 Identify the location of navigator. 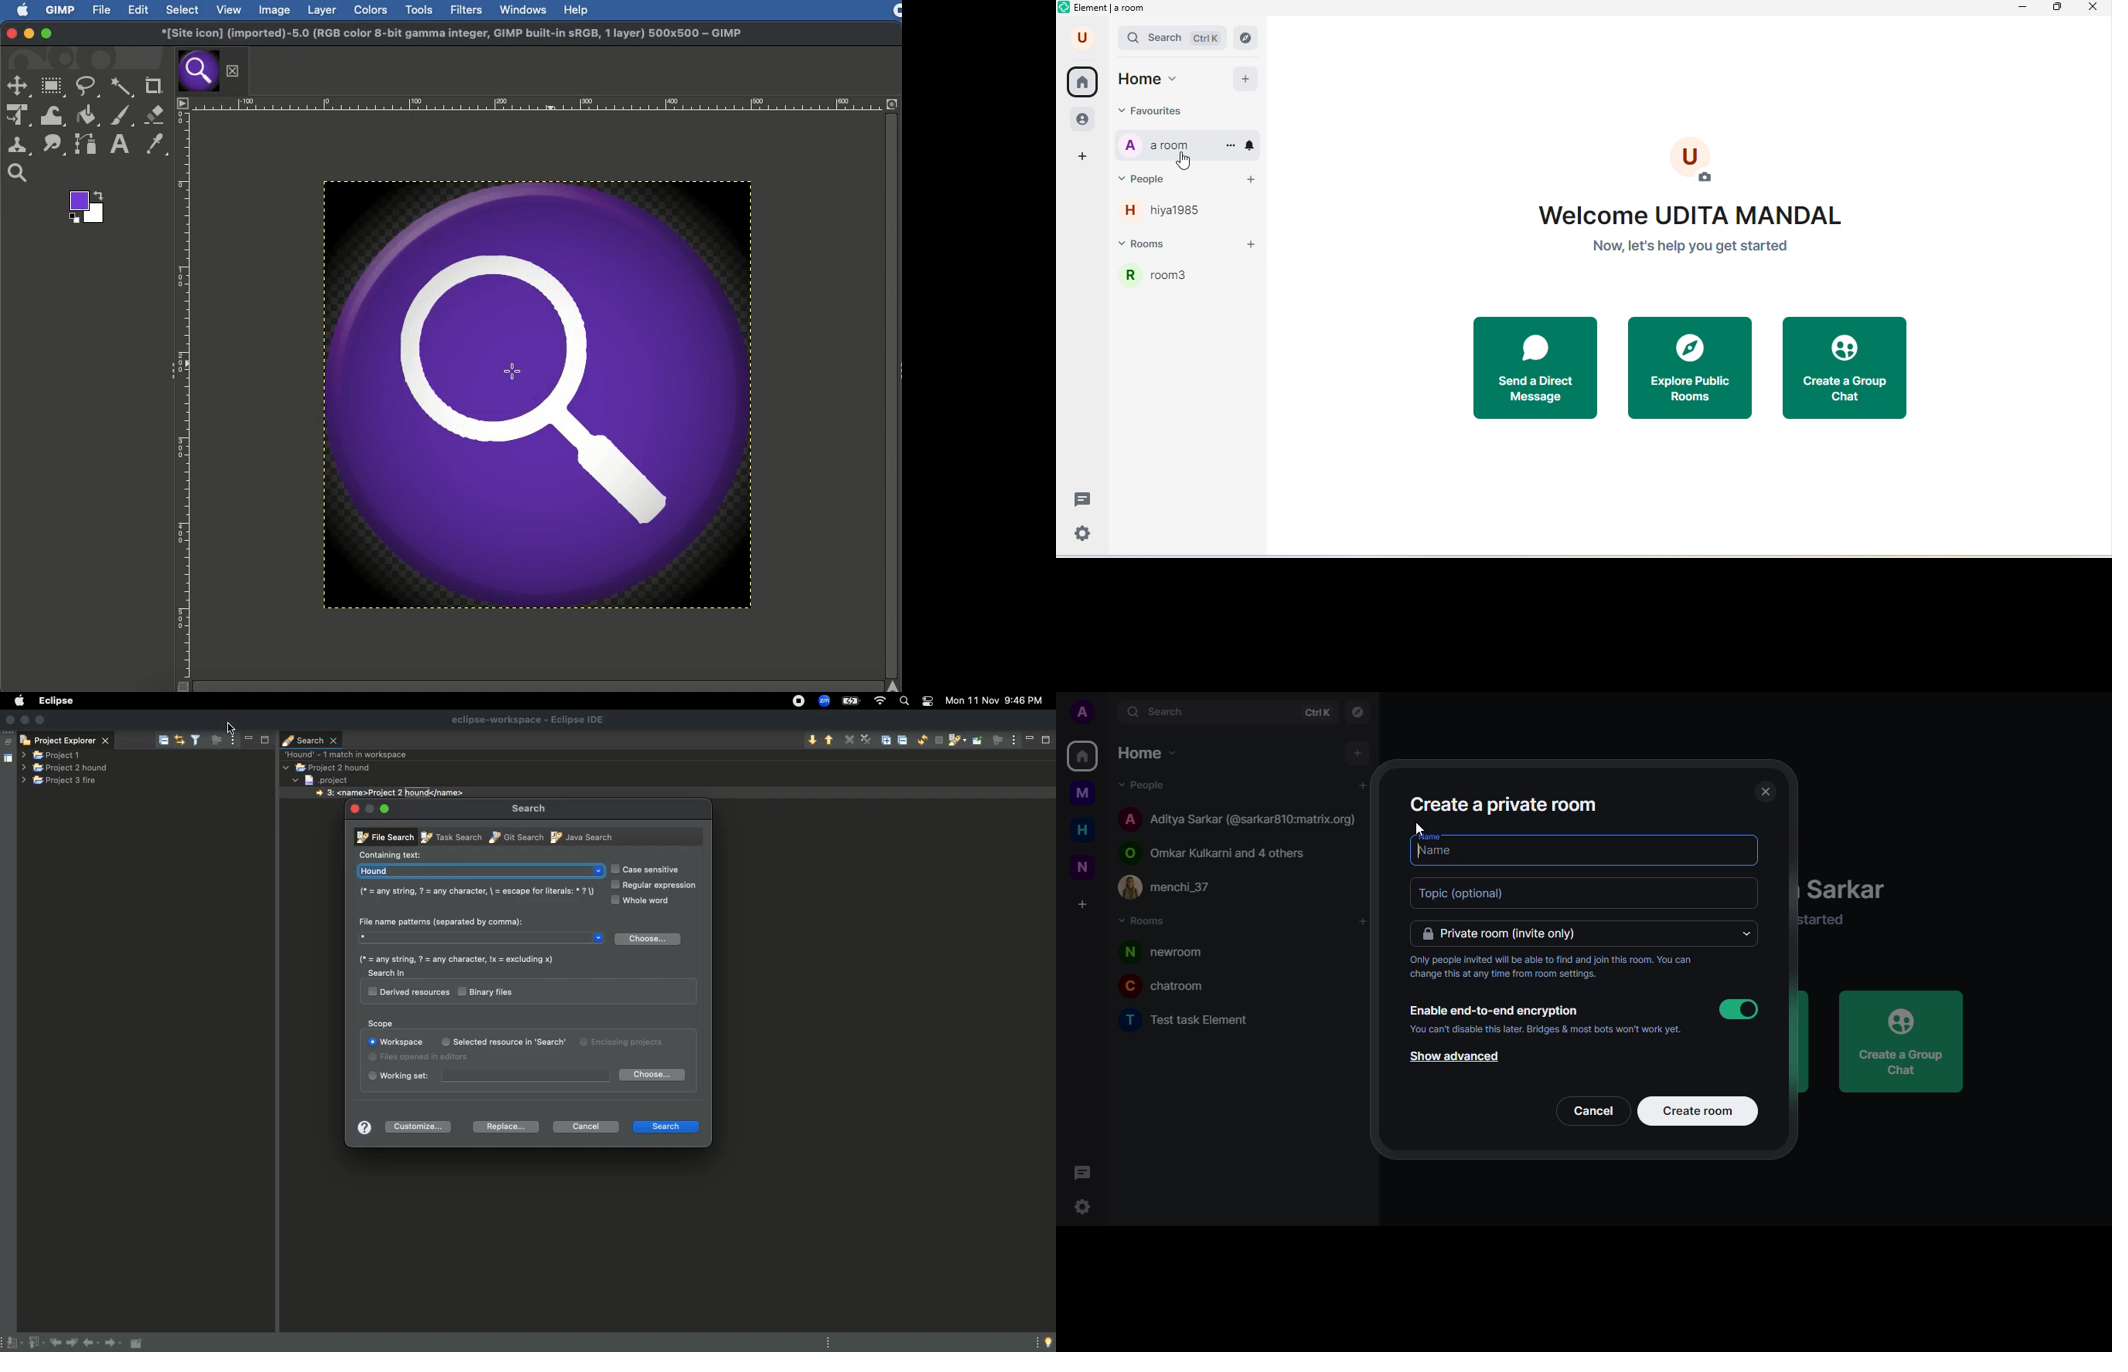
(1250, 37).